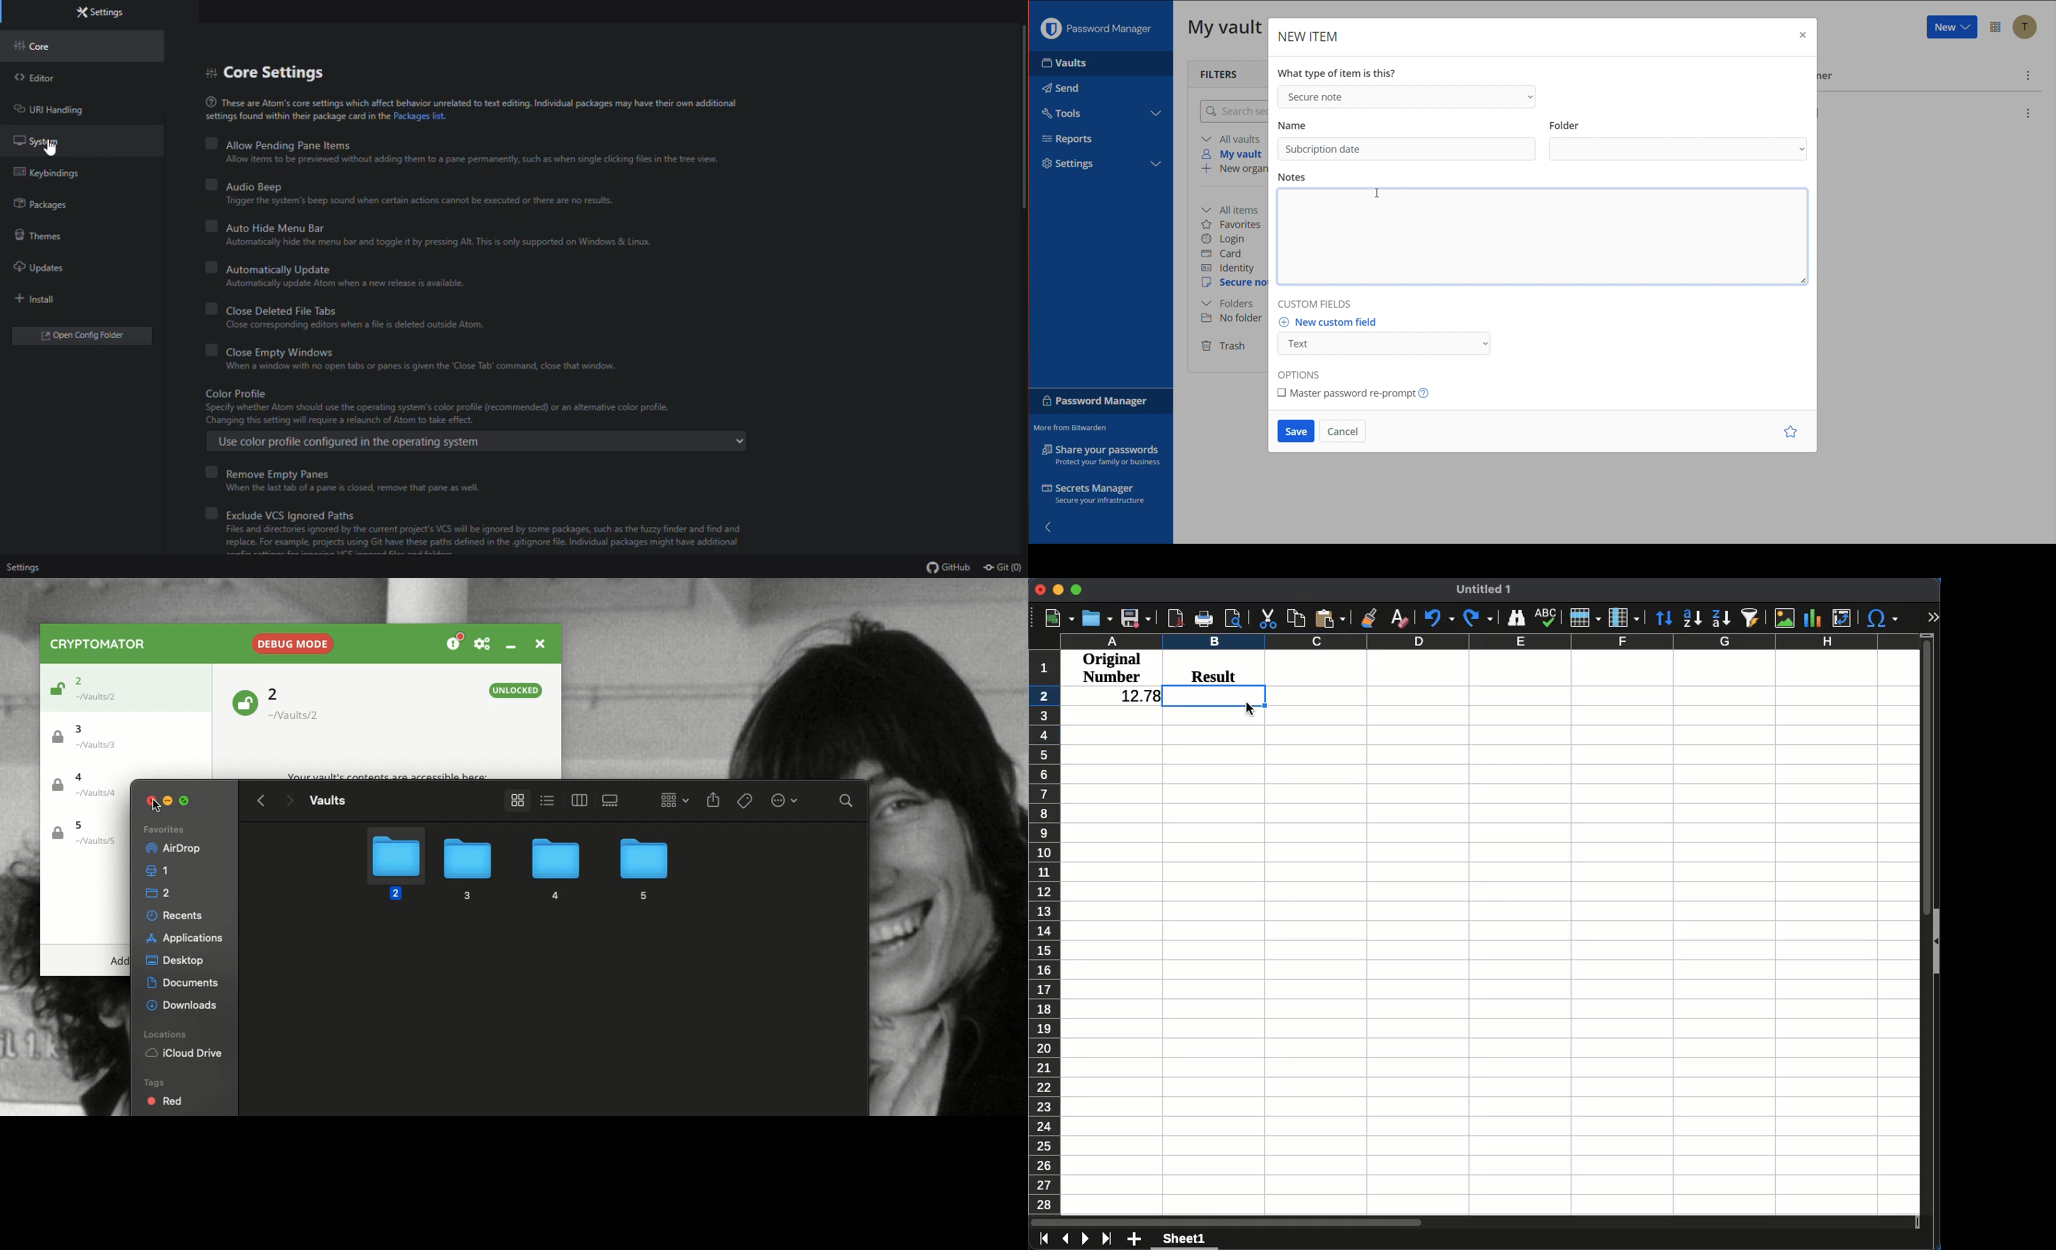  Describe the element at coordinates (1228, 304) in the screenshot. I see `Folders` at that location.